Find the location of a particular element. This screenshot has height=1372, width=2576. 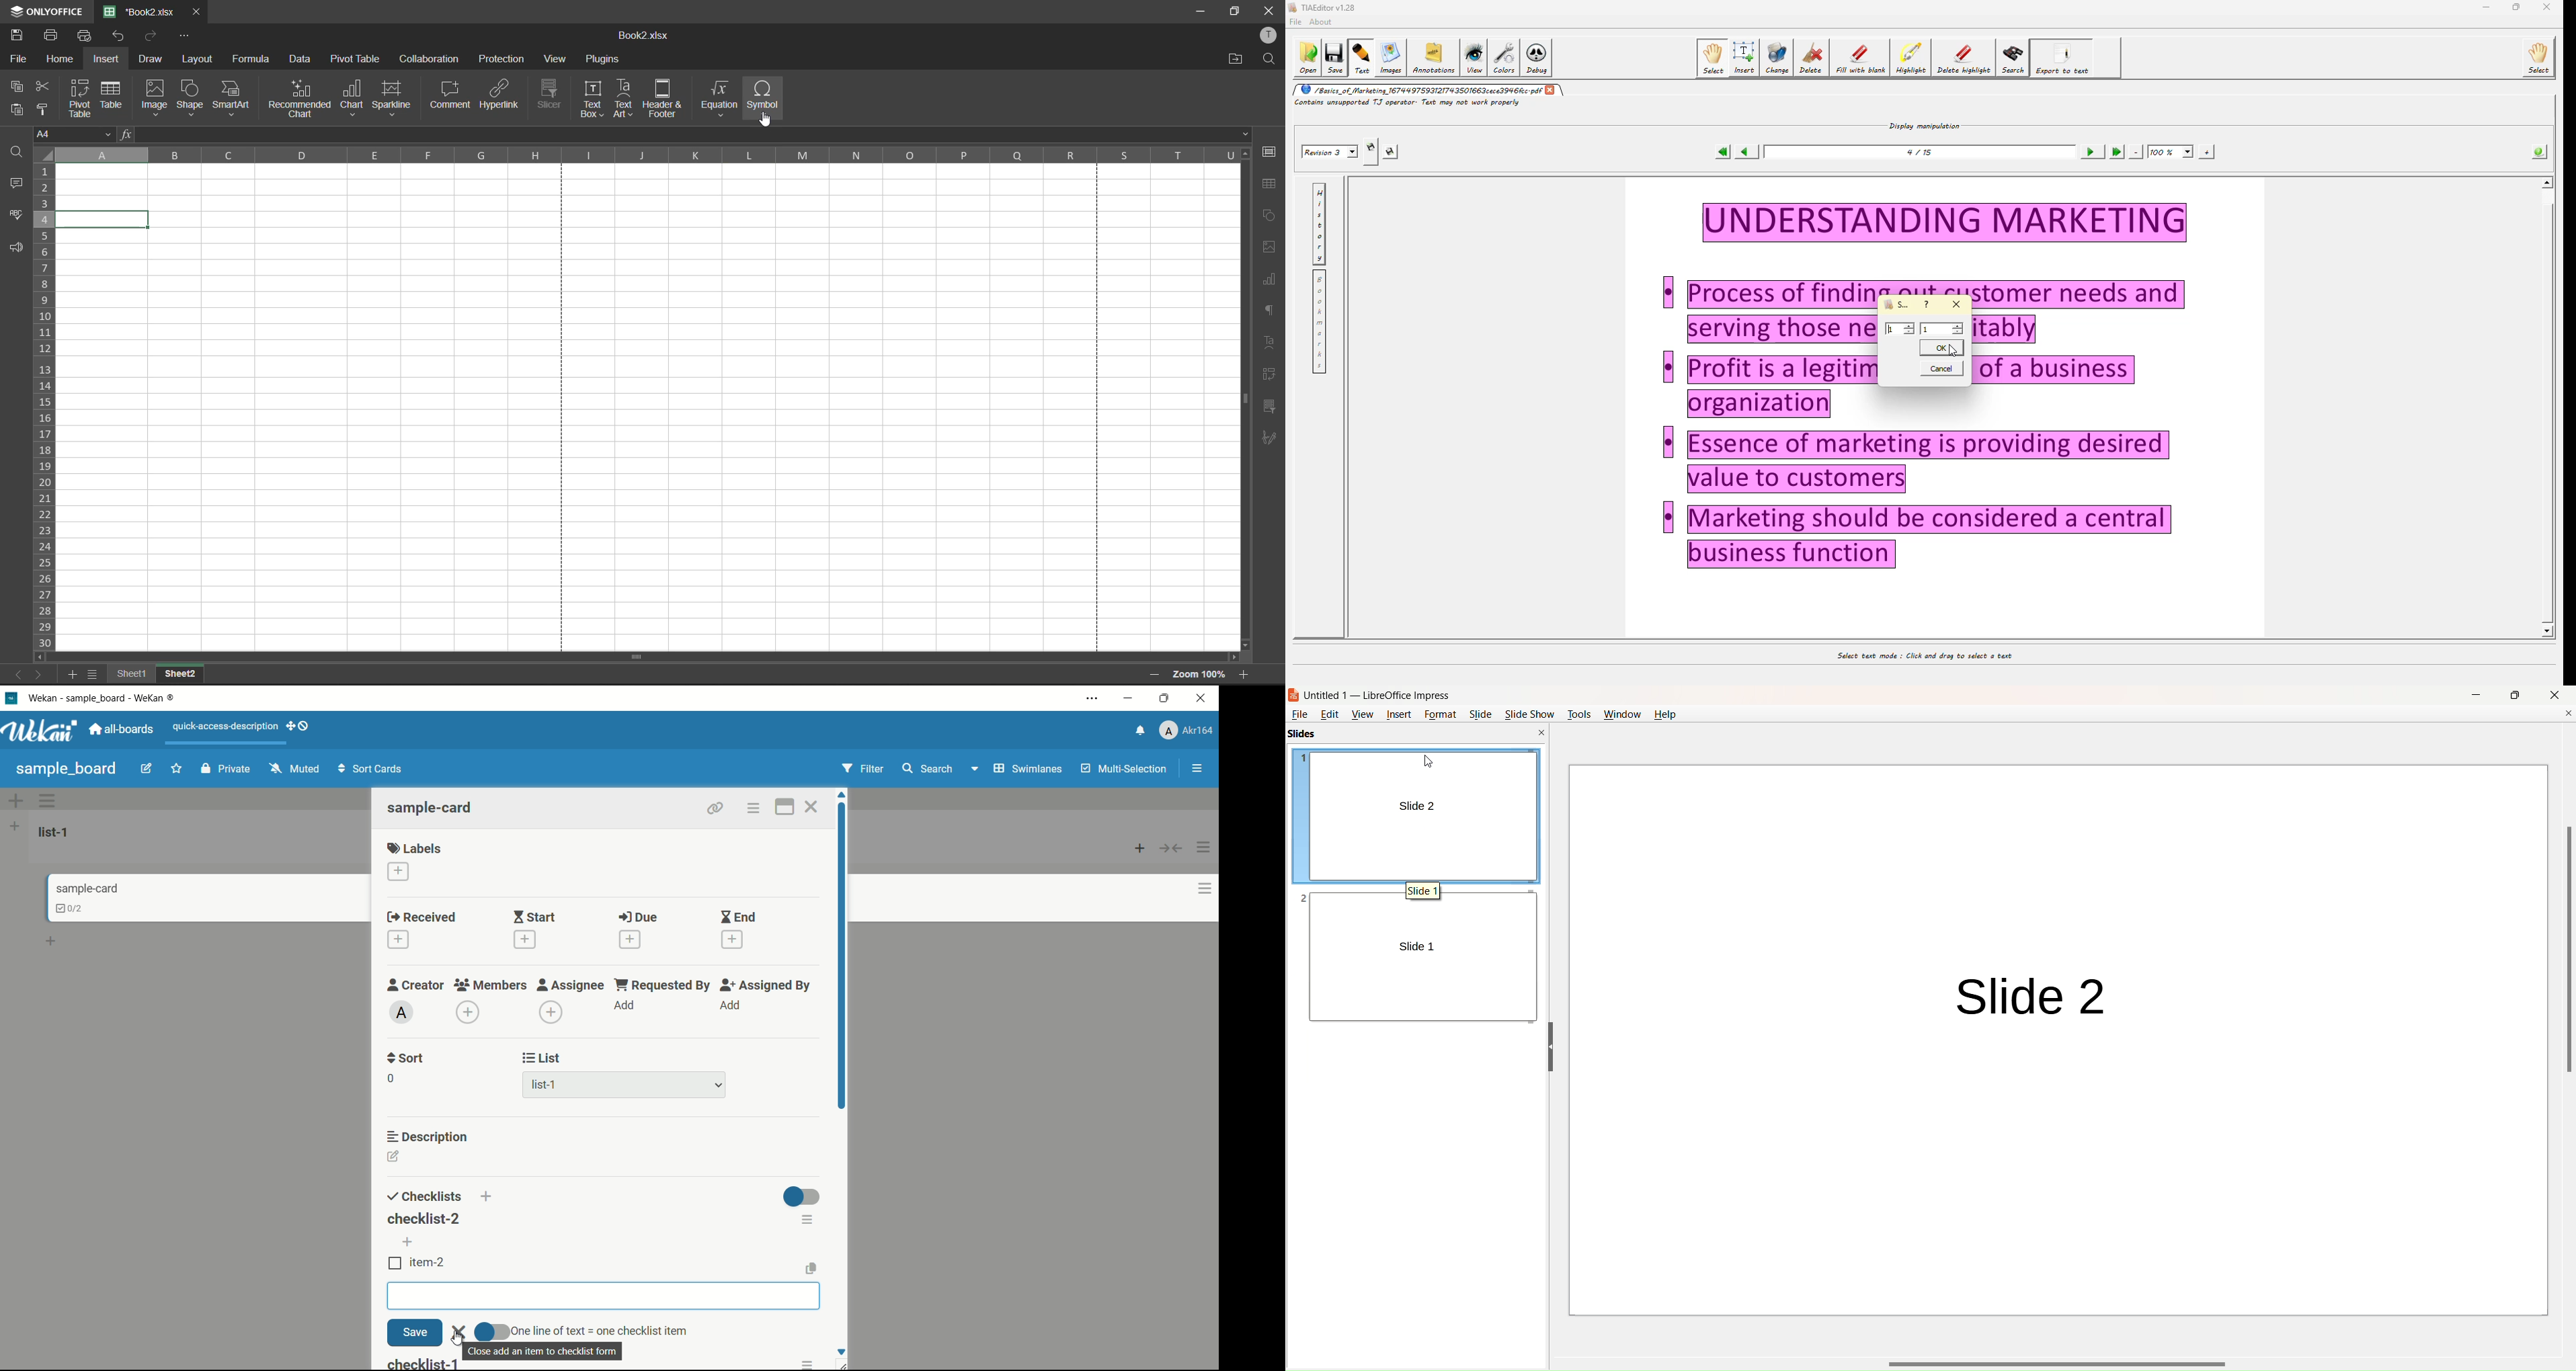

slide number is located at coordinates (1304, 899).